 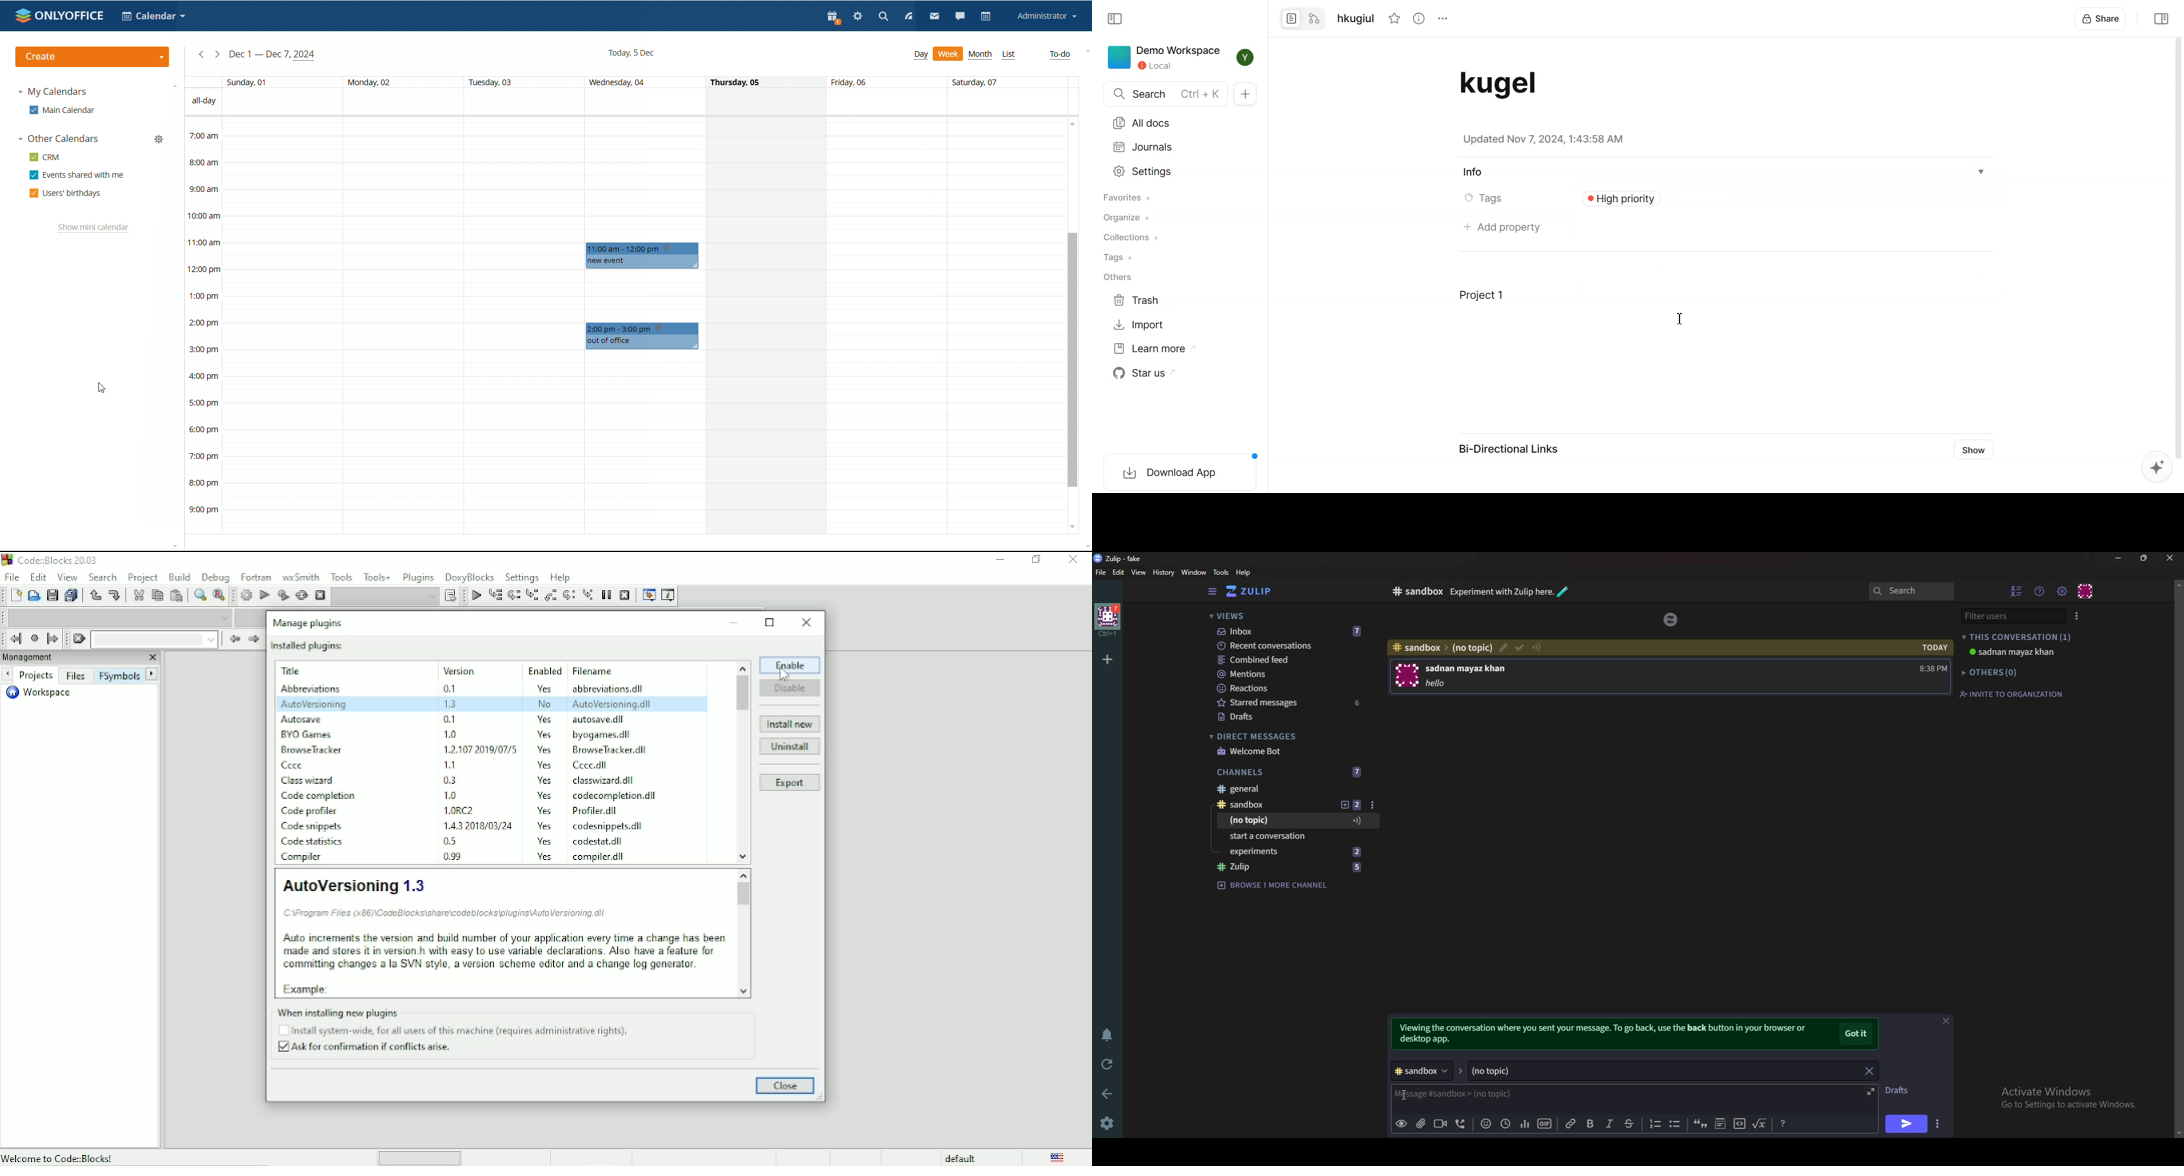 What do you see at coordinates (309, 646) in the screenshot?
I see `Installed plugins` at bounding box center [309, 646].